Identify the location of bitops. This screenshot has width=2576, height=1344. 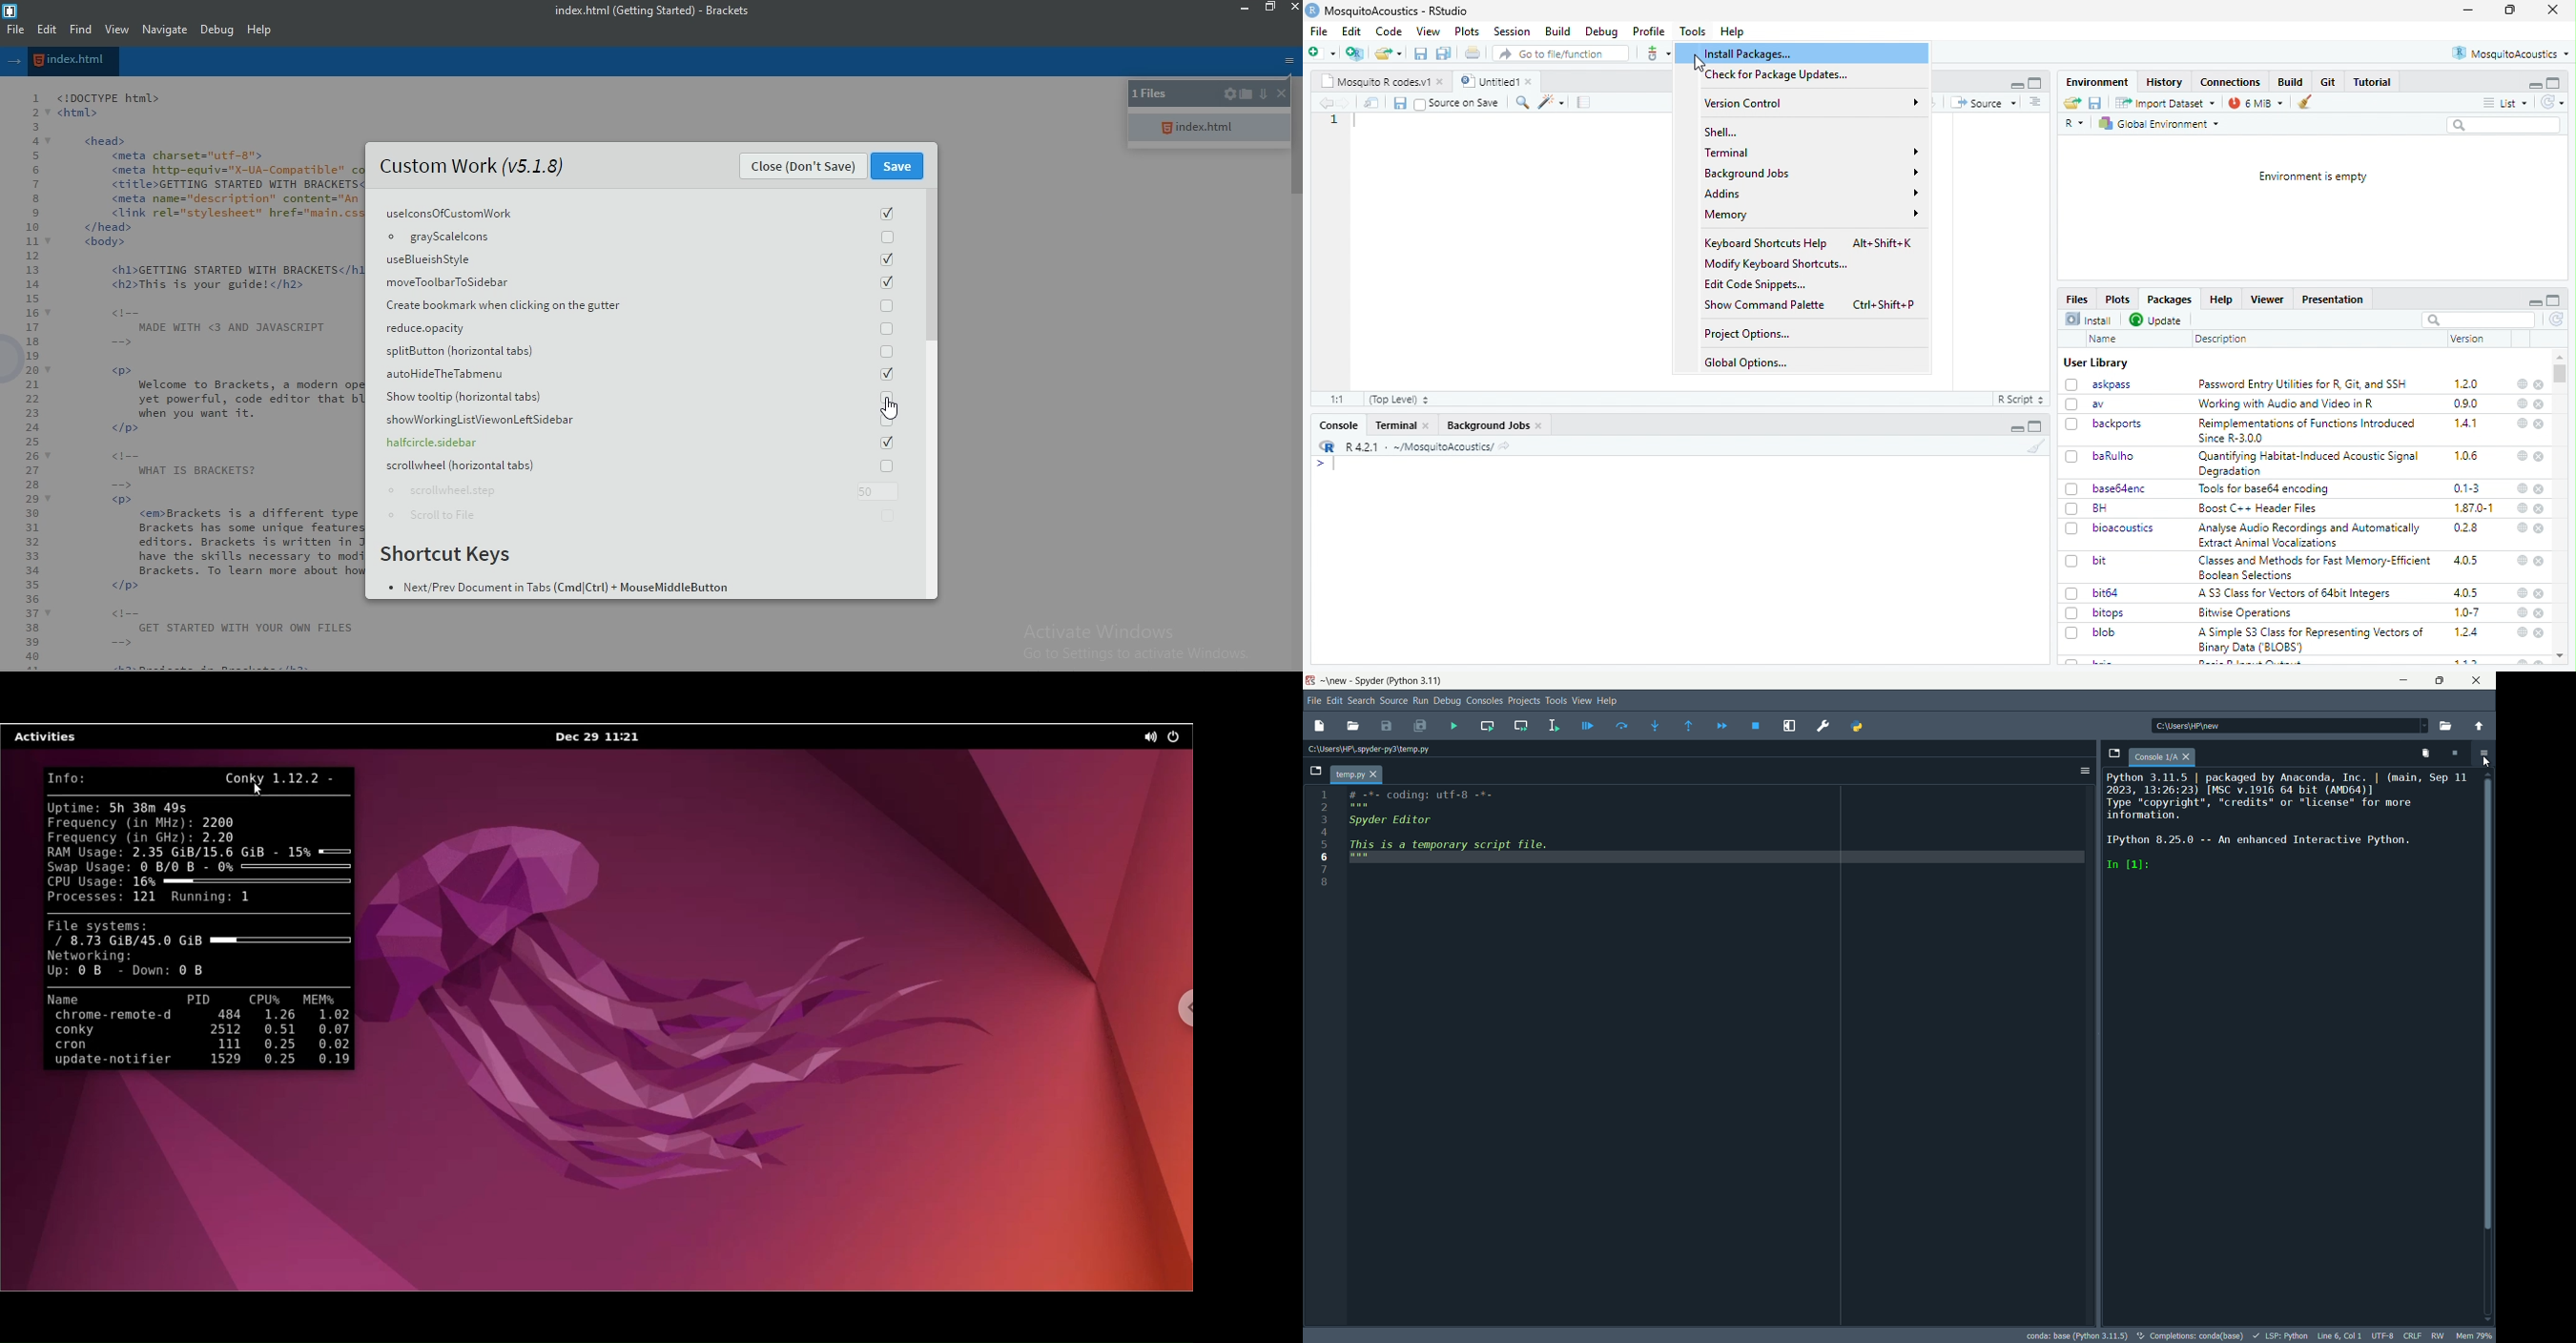
(2110, 613).